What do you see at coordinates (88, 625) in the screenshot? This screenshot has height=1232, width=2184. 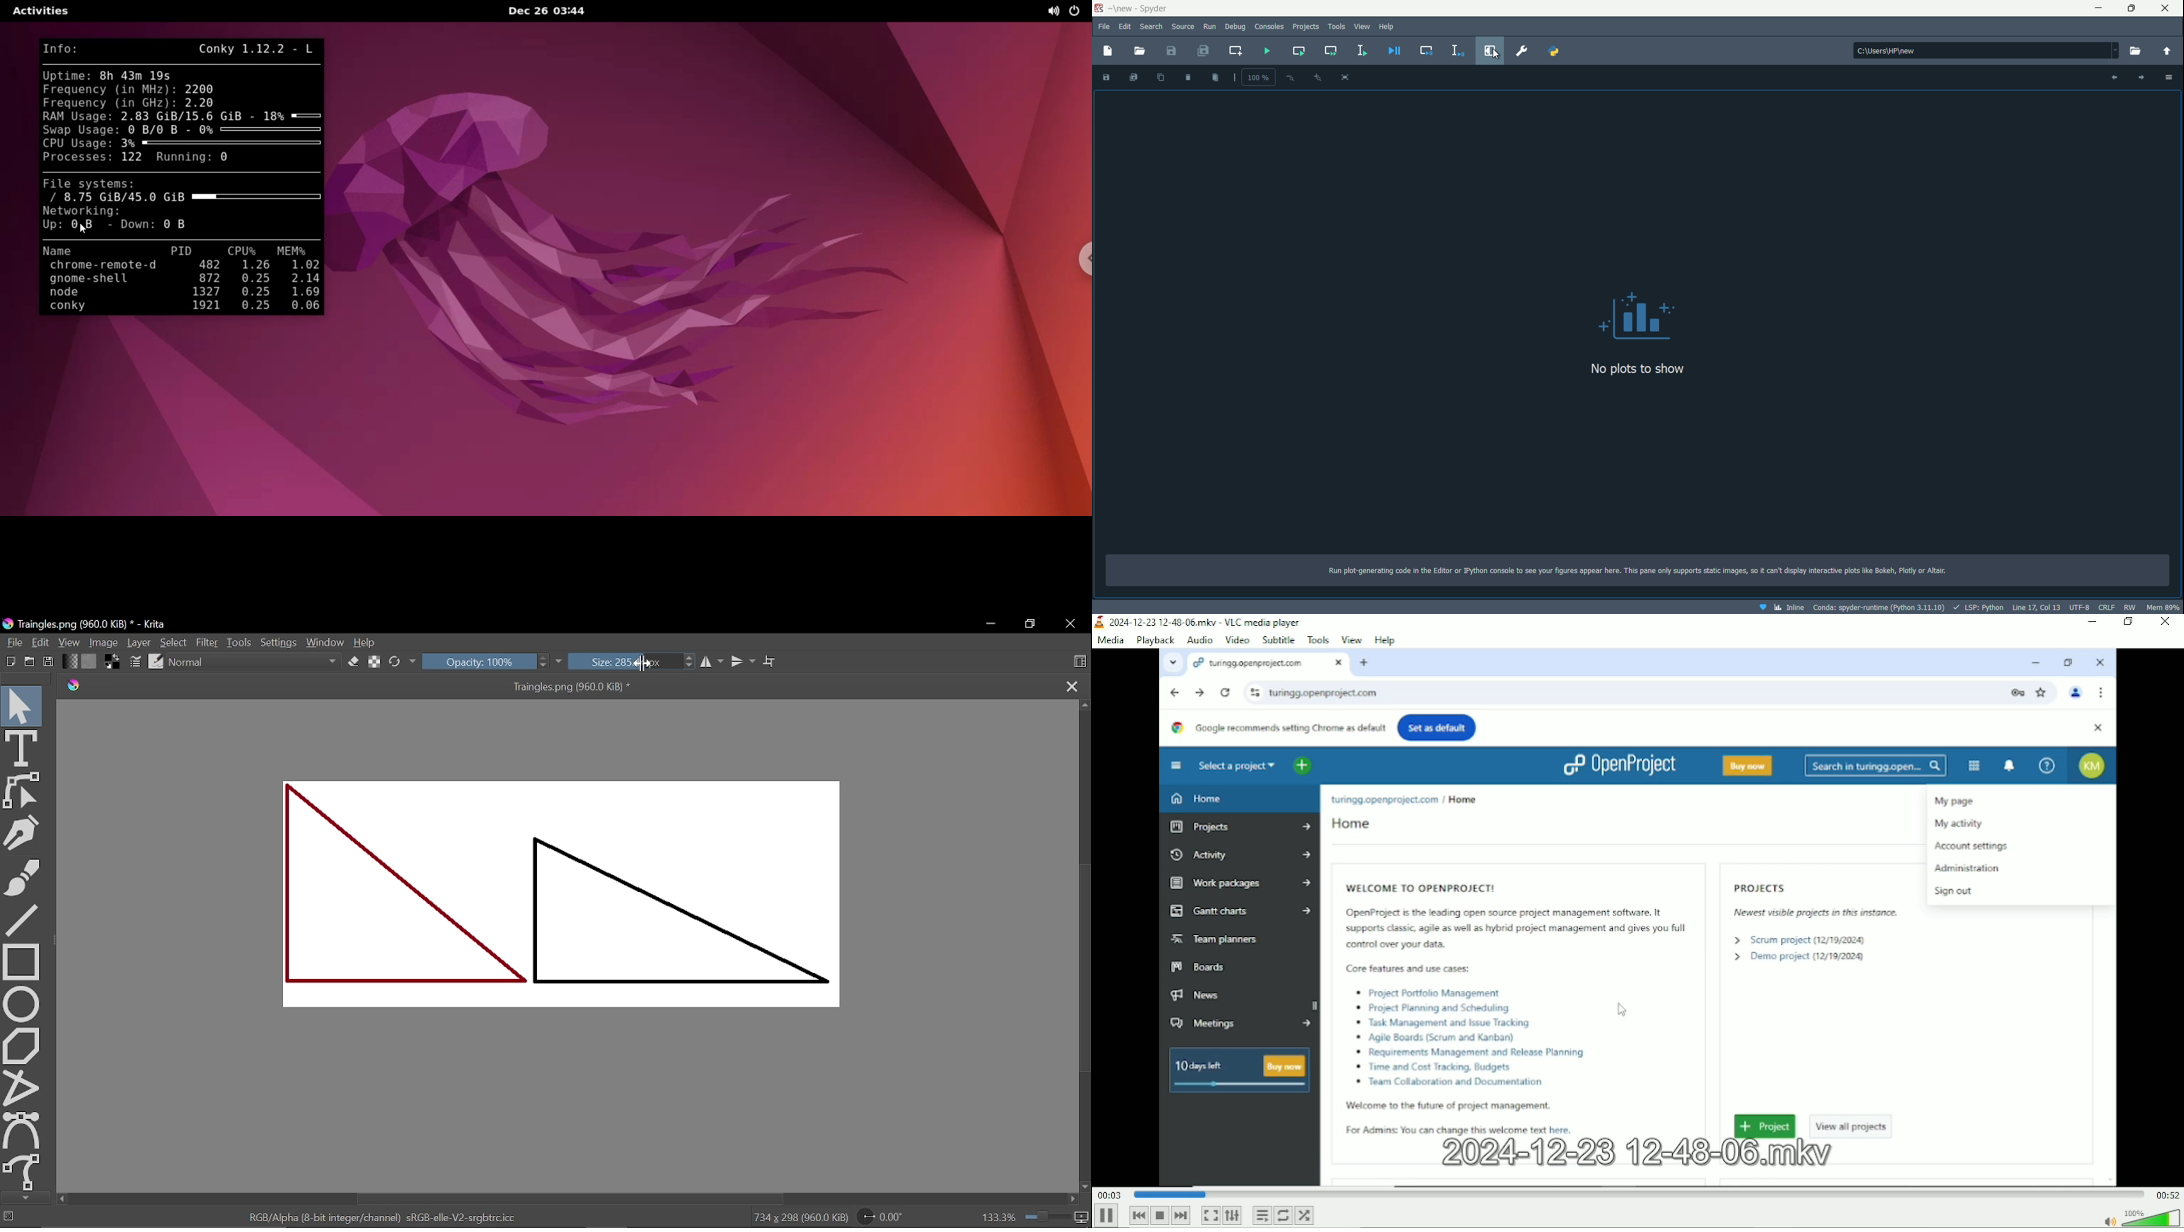 I see `Traingles.png (960.0 KiB) * - Krita` at bounding box center [88, 625].